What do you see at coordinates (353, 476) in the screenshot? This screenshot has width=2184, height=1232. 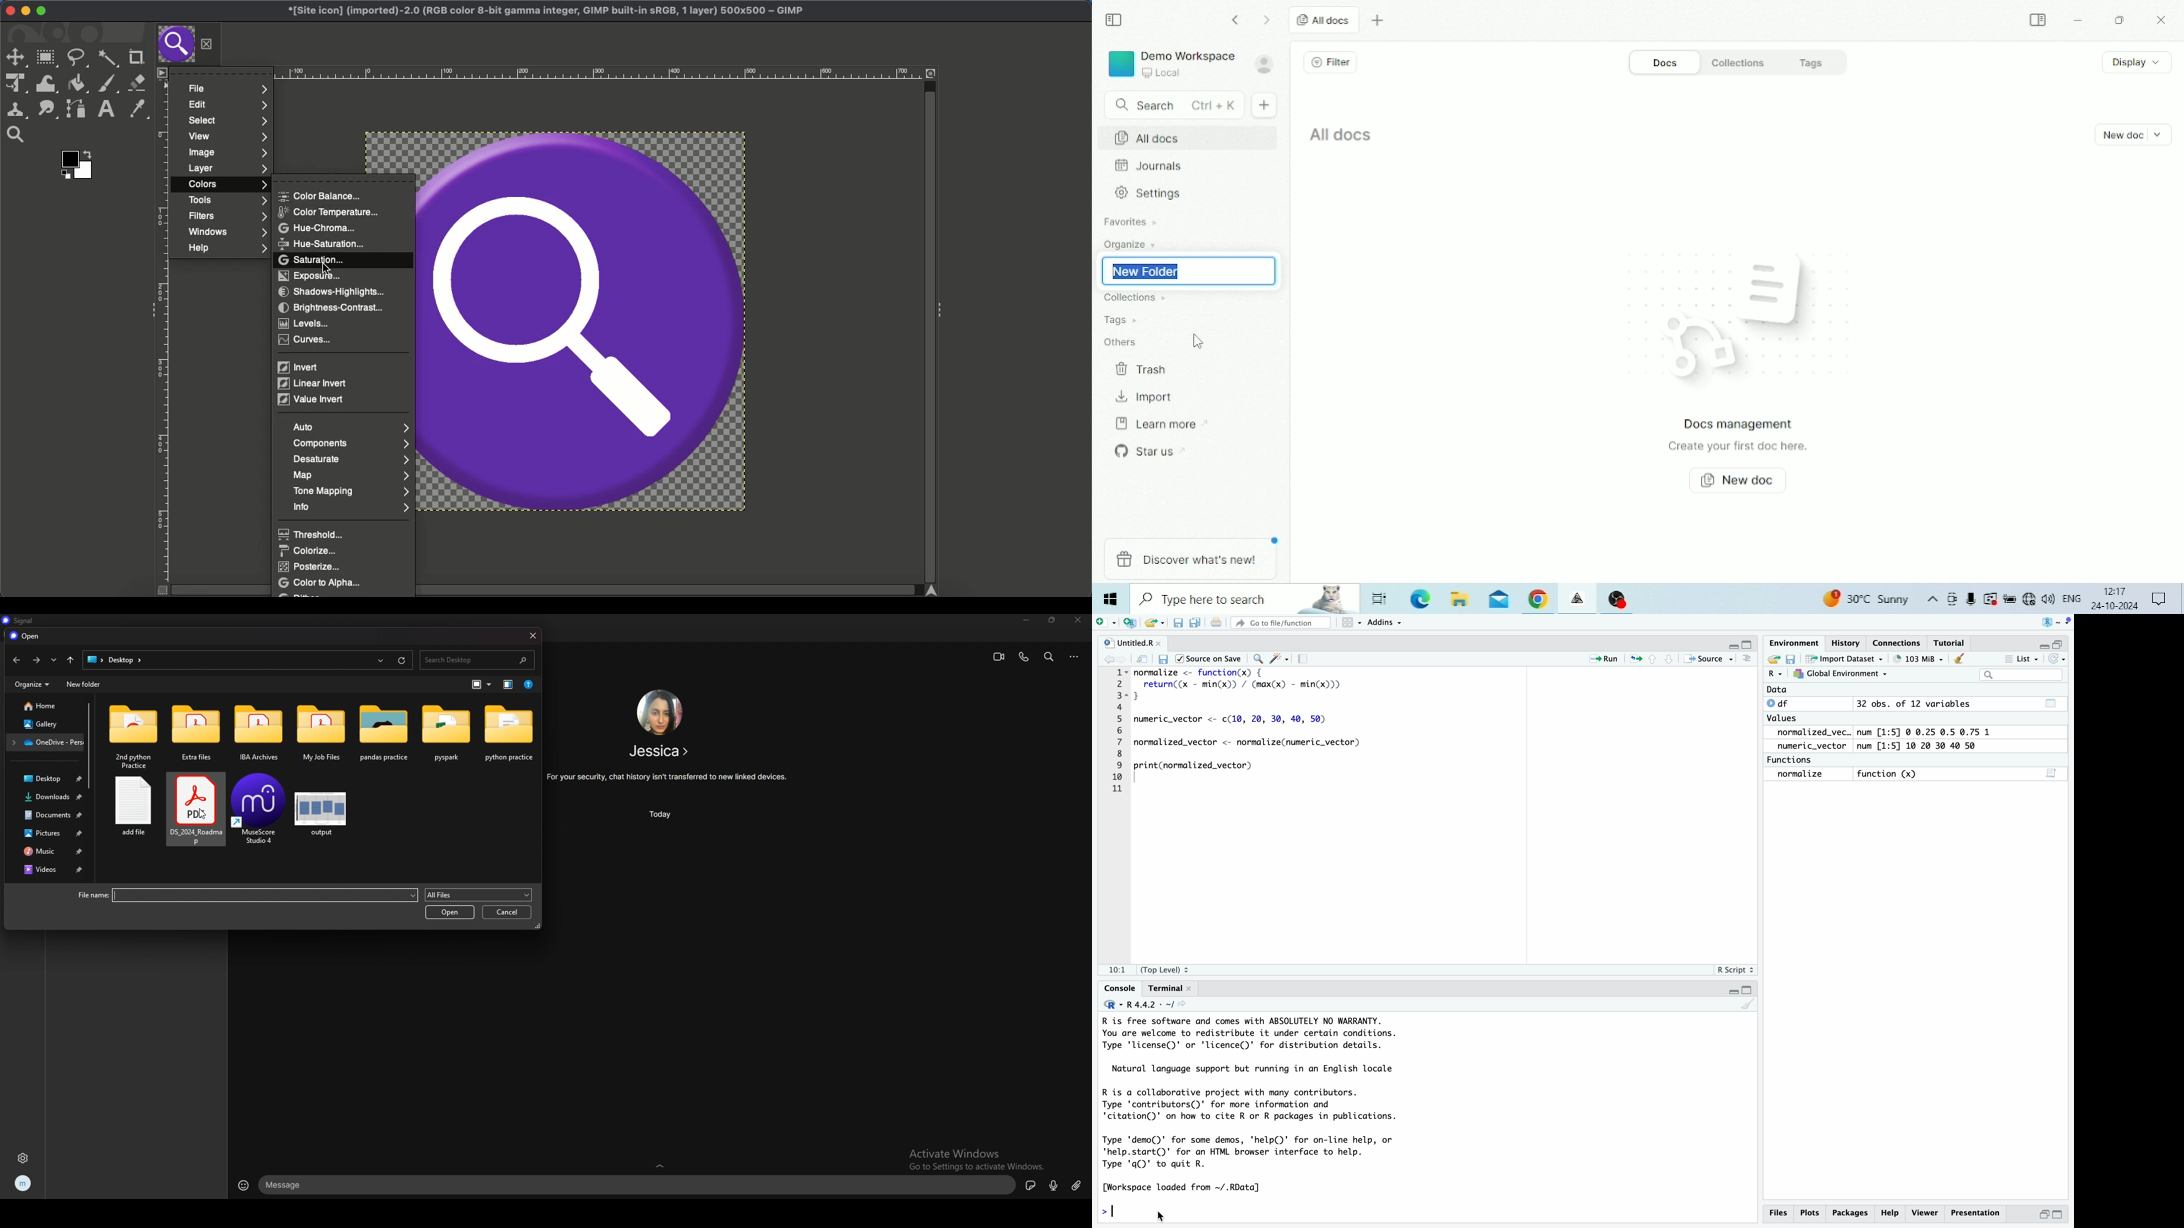 I see `Map` at bounding box center [353, 476].